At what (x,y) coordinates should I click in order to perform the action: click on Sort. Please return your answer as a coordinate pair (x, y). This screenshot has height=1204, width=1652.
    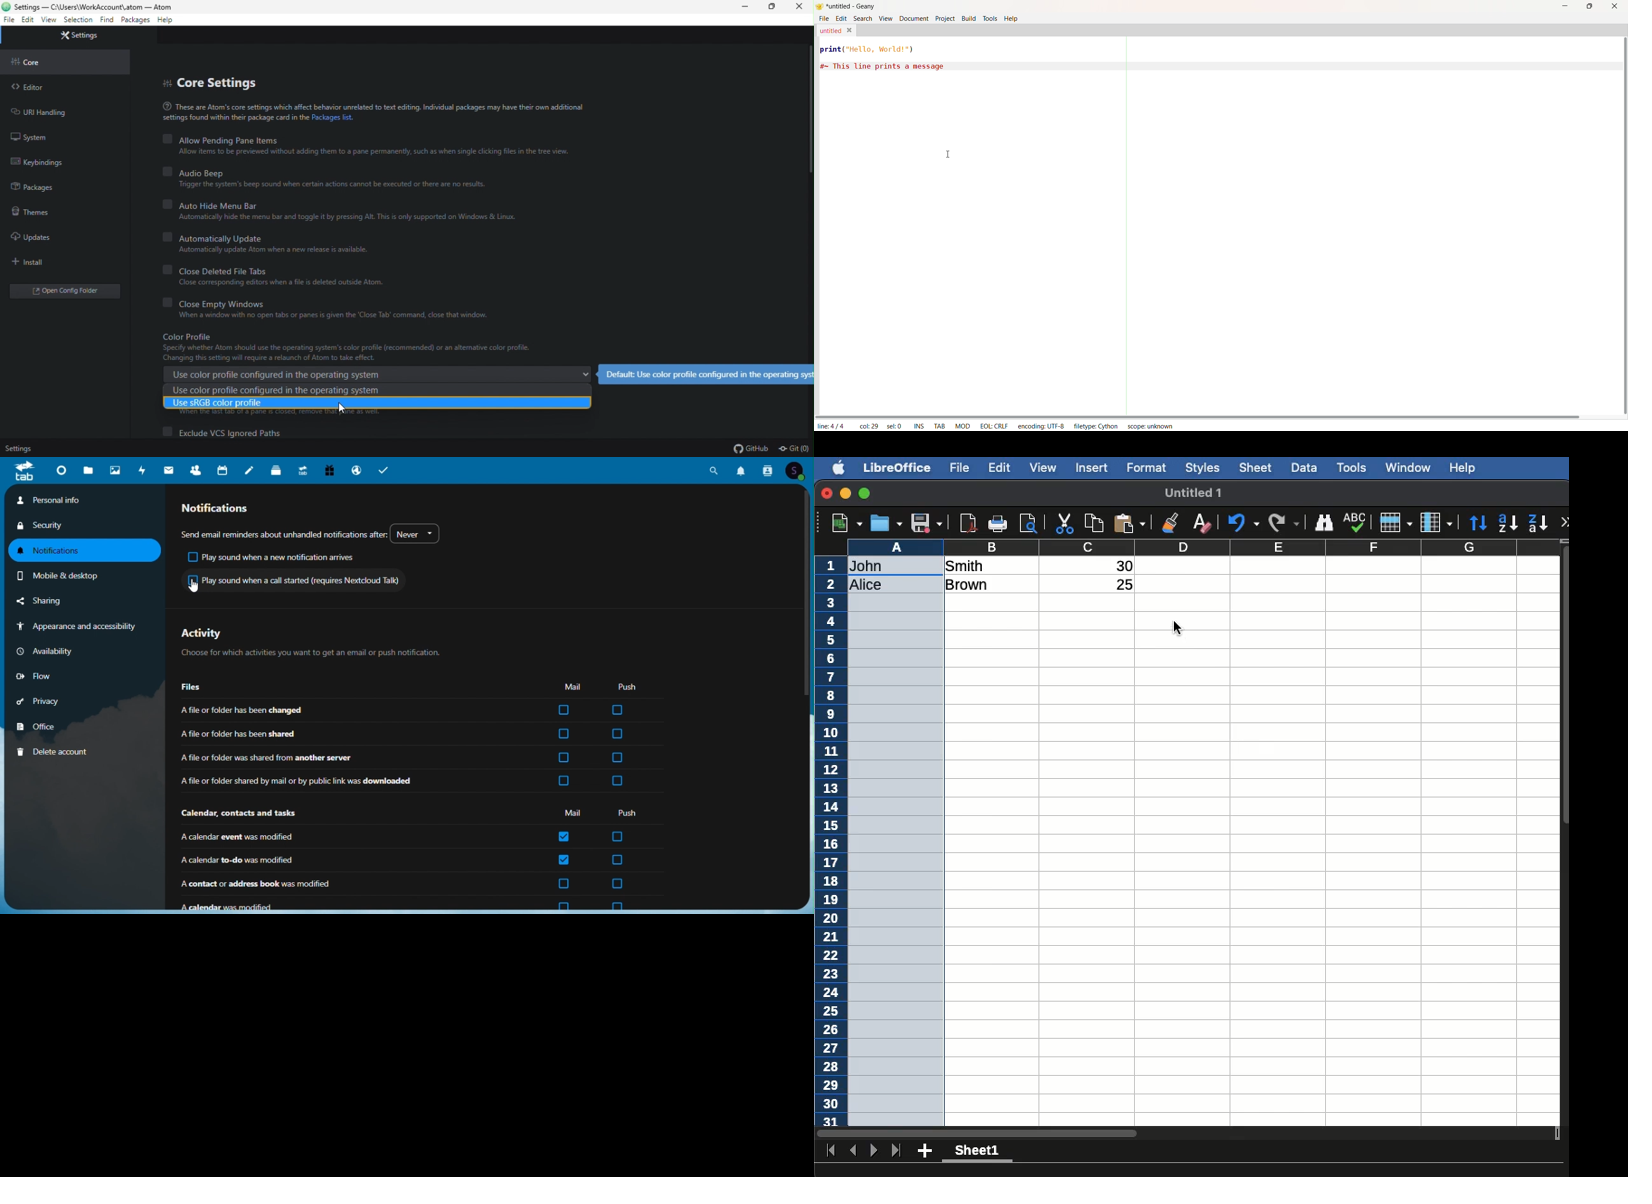
    Looking at the image, I should click on (1479, 523).